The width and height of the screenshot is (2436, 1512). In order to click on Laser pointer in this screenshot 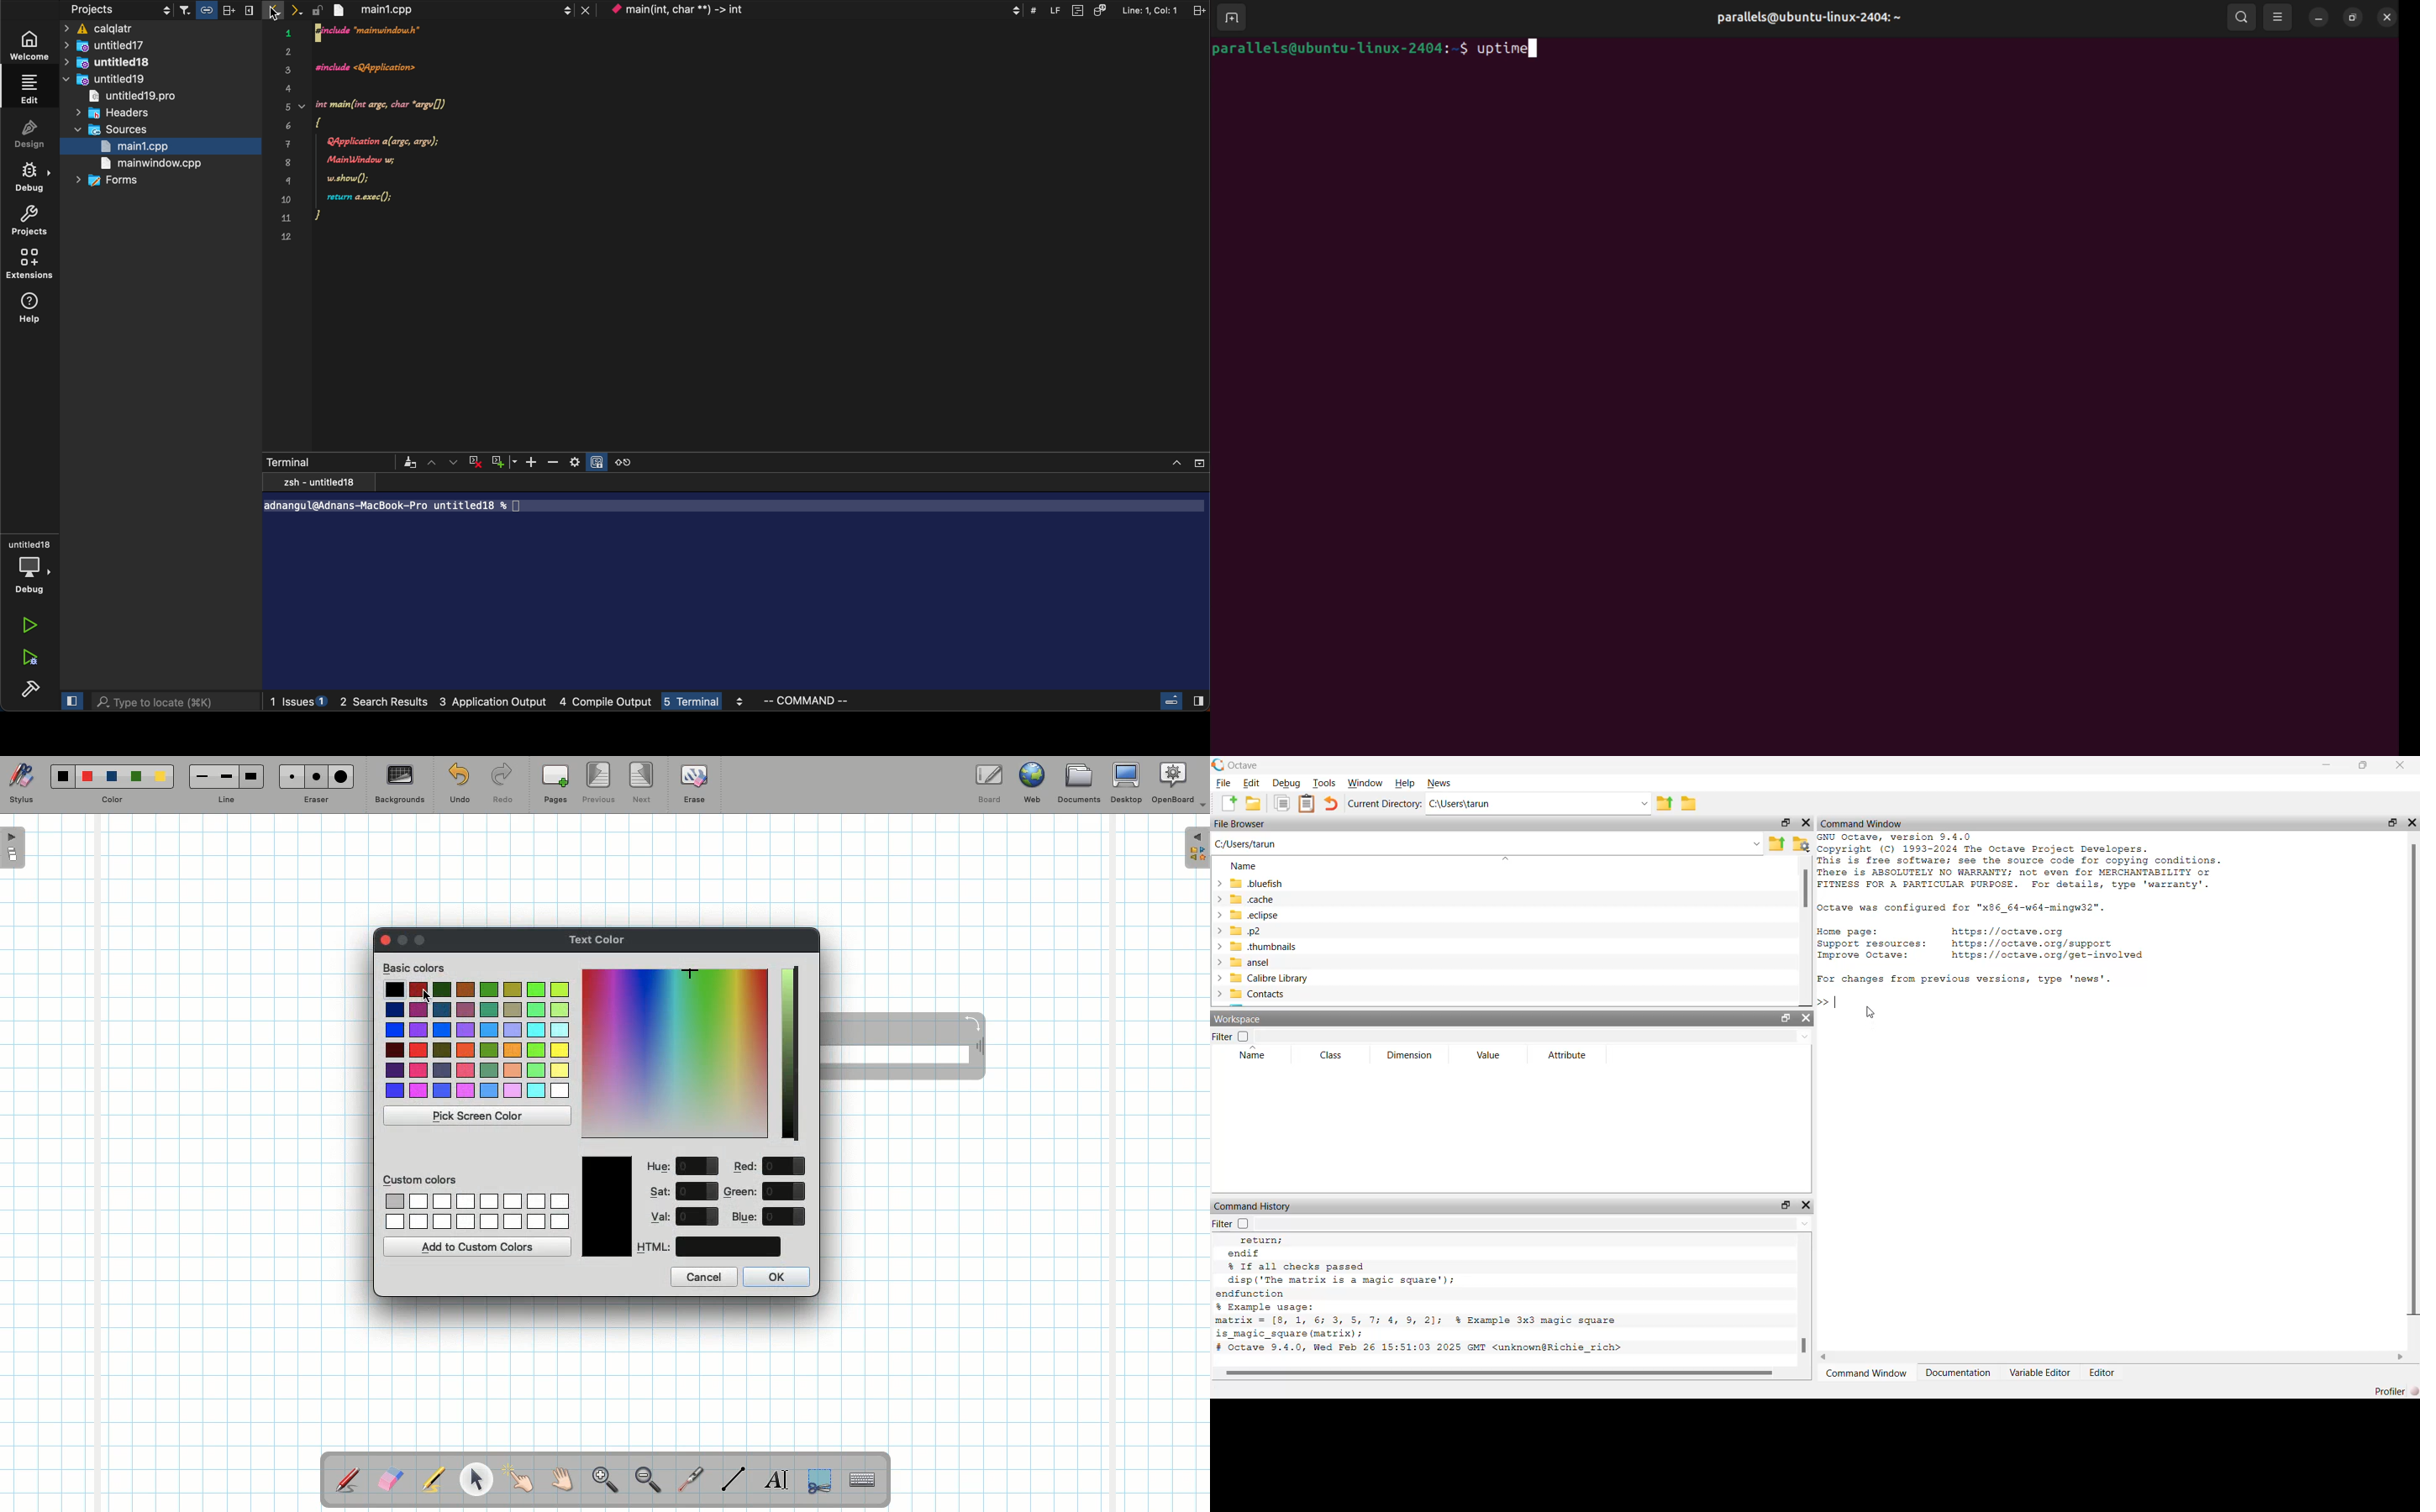, I will do `click(687, 1480)`.